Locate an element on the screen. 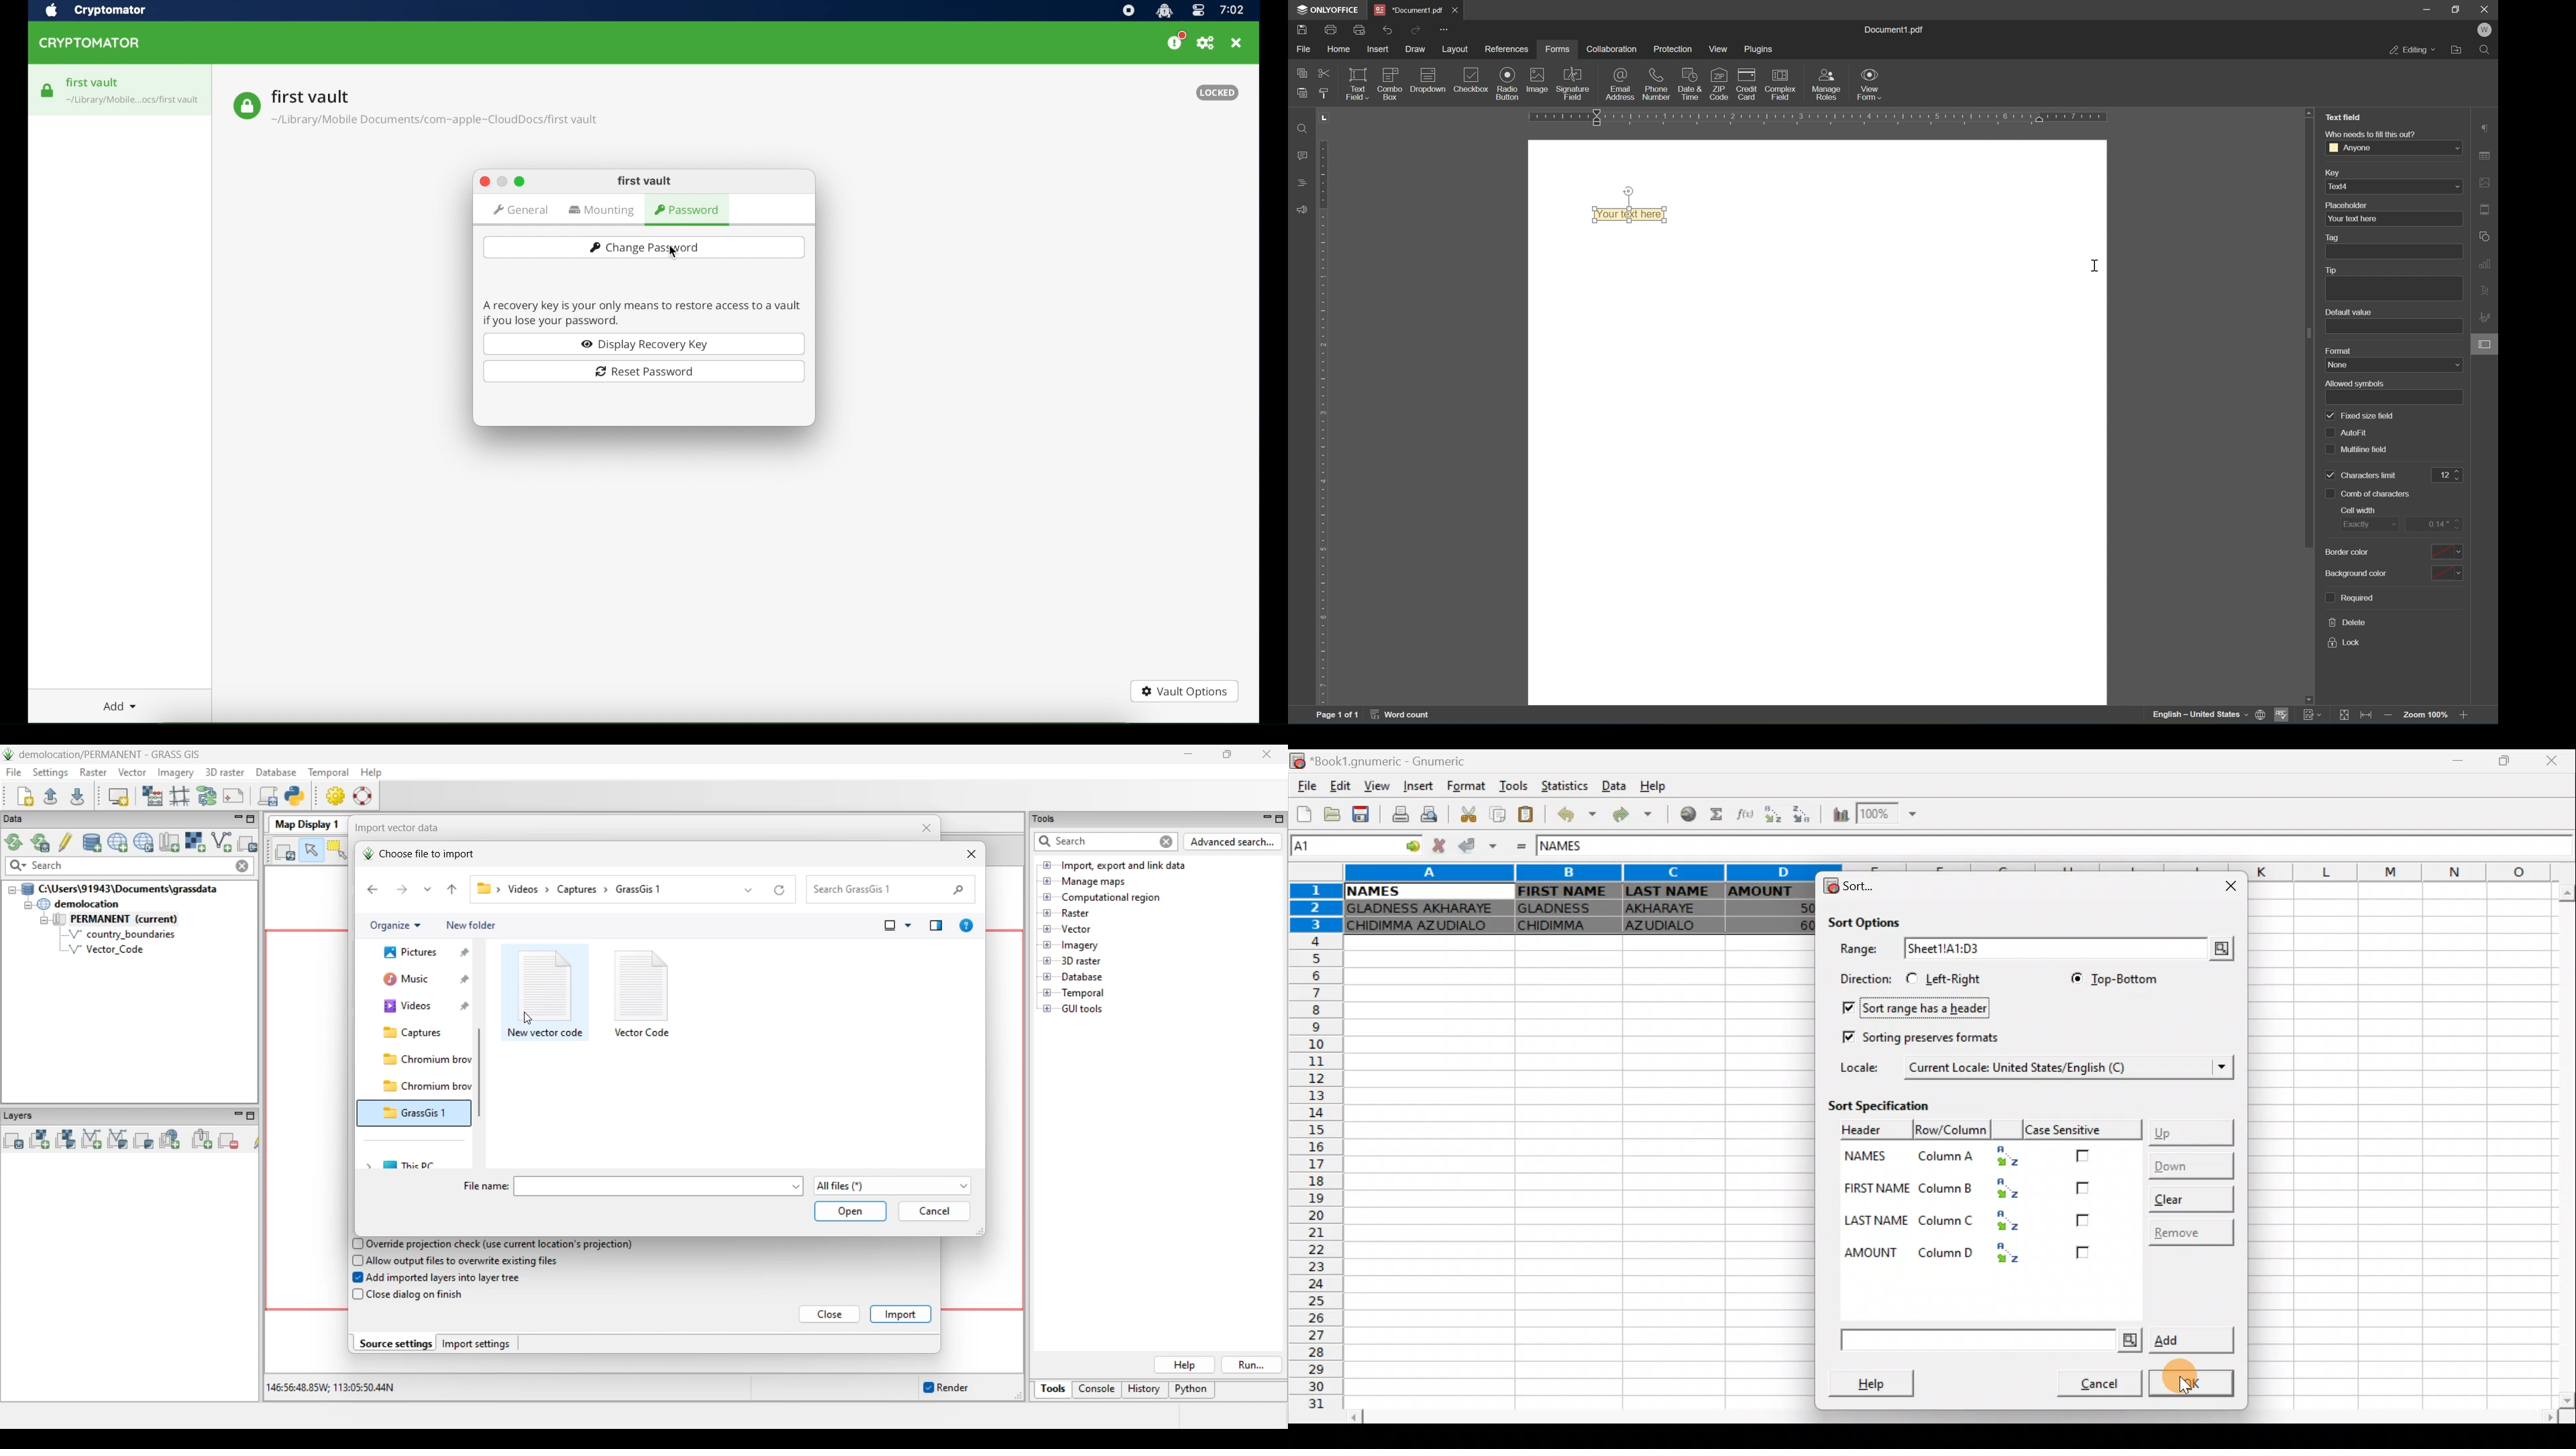 Image resolution: width=2576 pixels, height=1456 pixels. AMOUNT is located at coordinates (1868, 1252).